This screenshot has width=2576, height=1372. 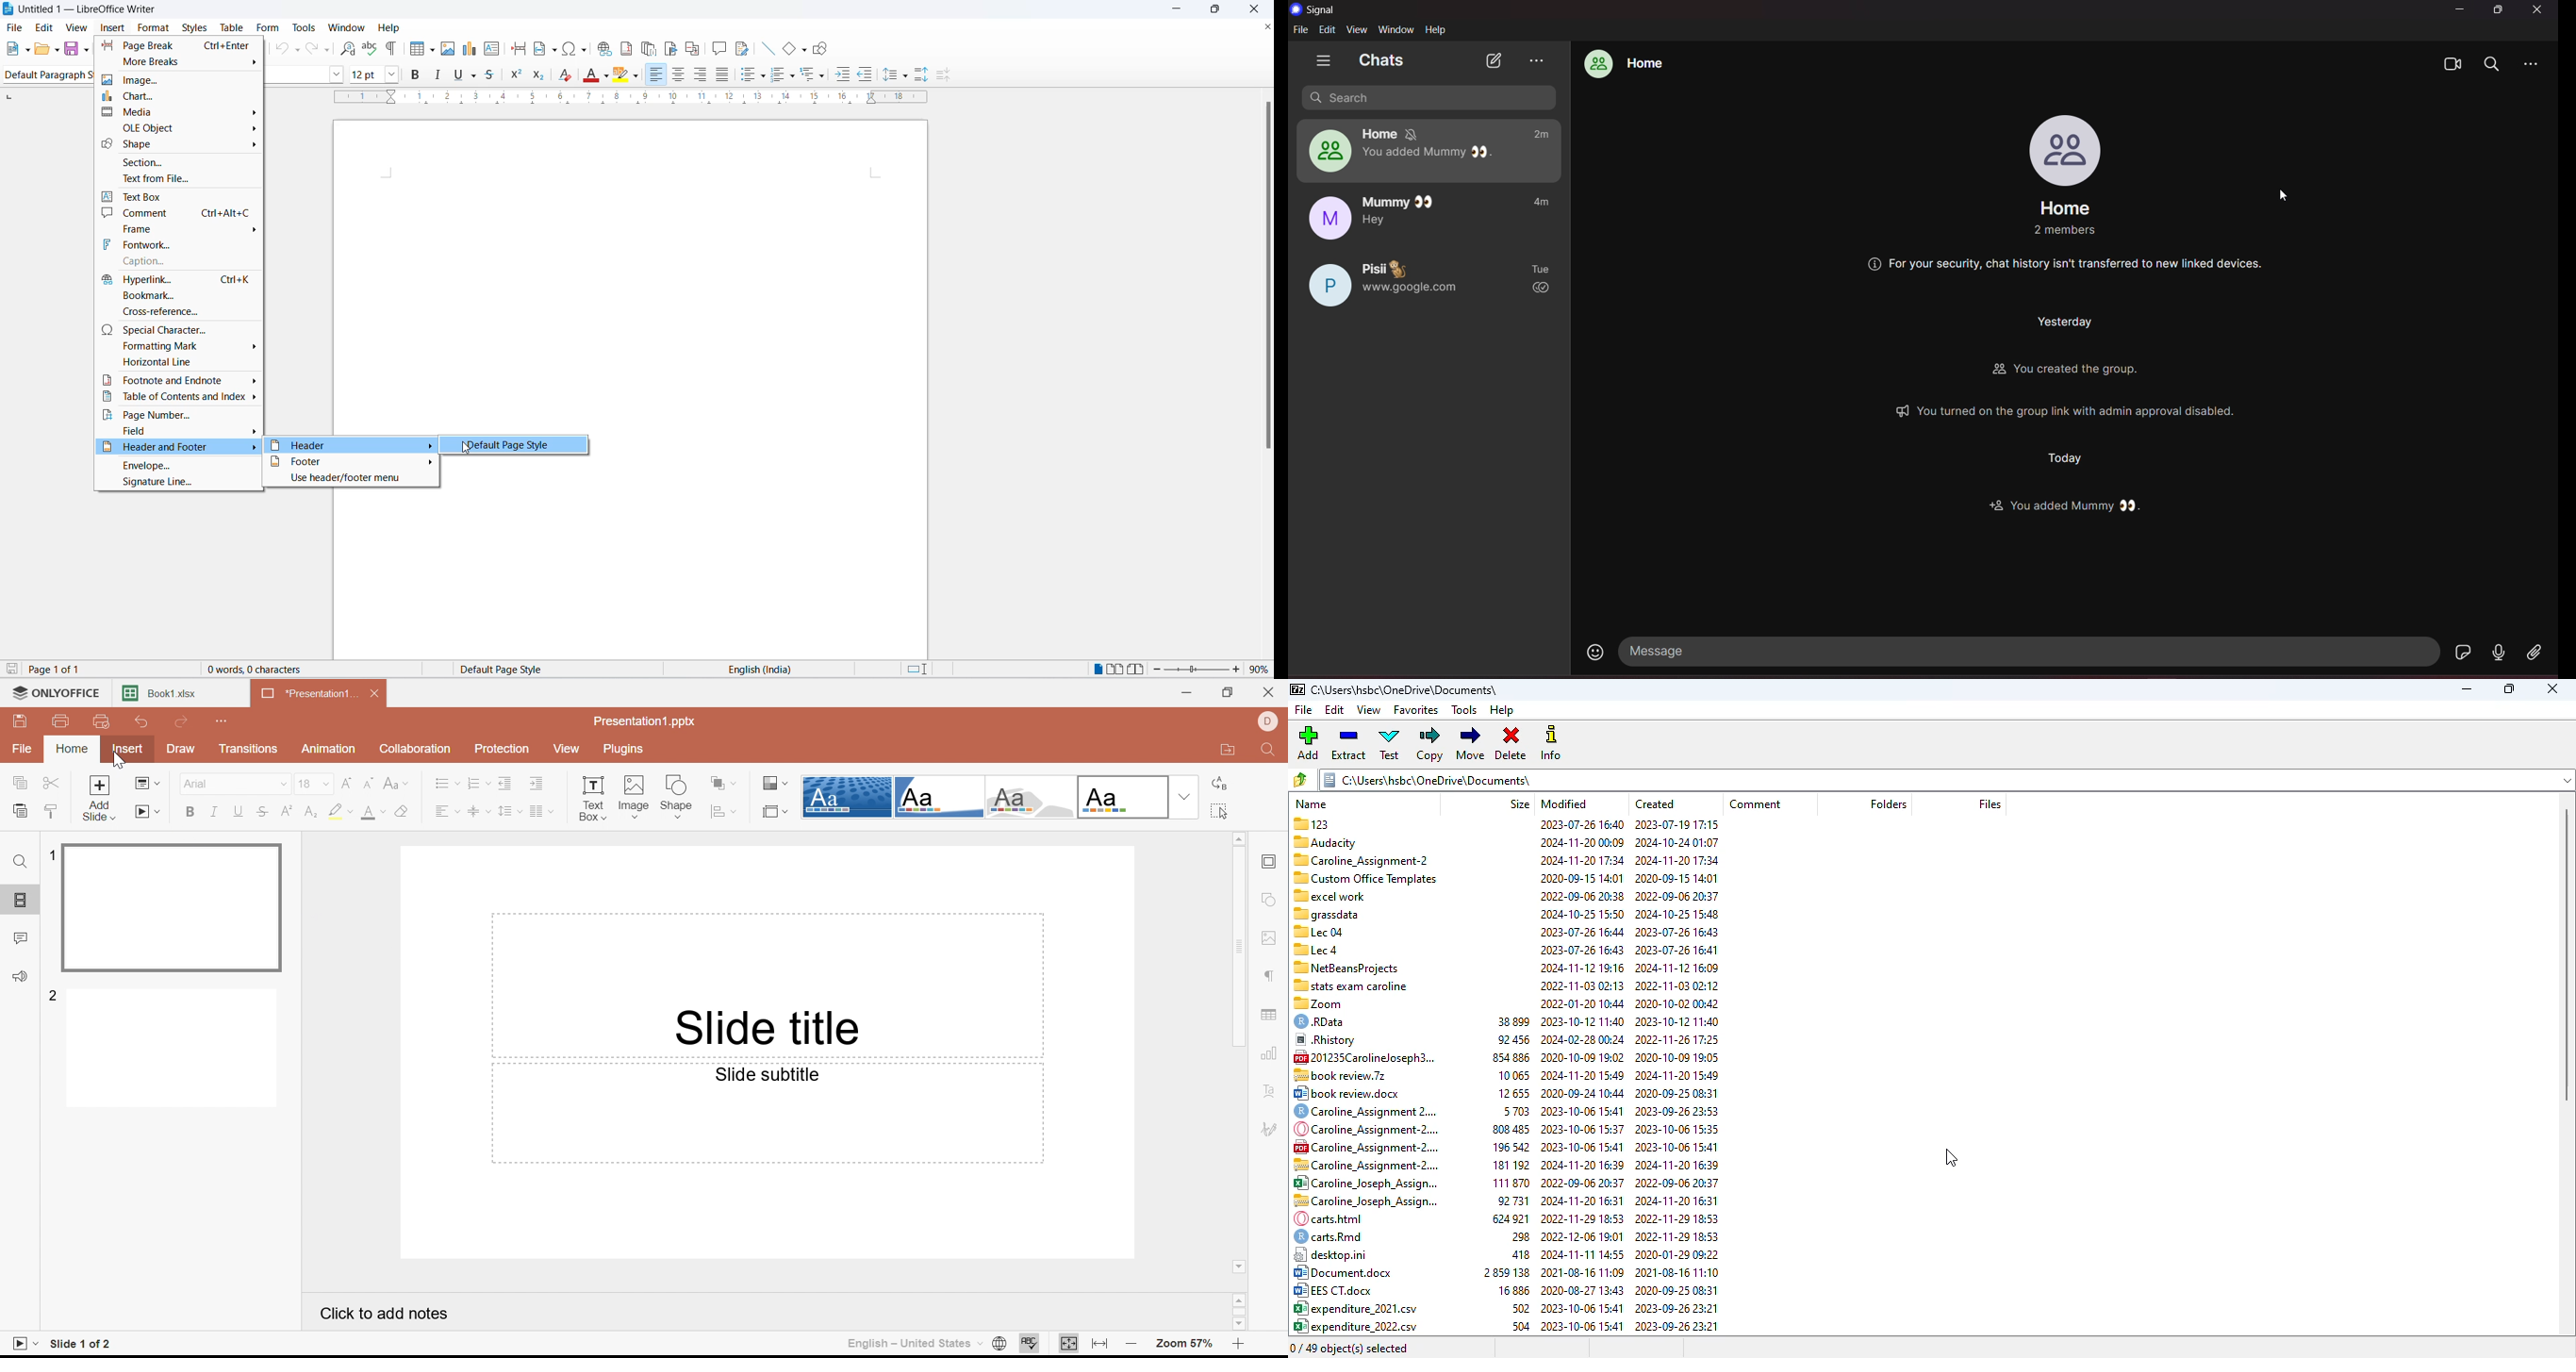 What do you see at coordinates (23, 978) in the screenshot?
I see `Feedback & Support` at bounding box center [23, 978].